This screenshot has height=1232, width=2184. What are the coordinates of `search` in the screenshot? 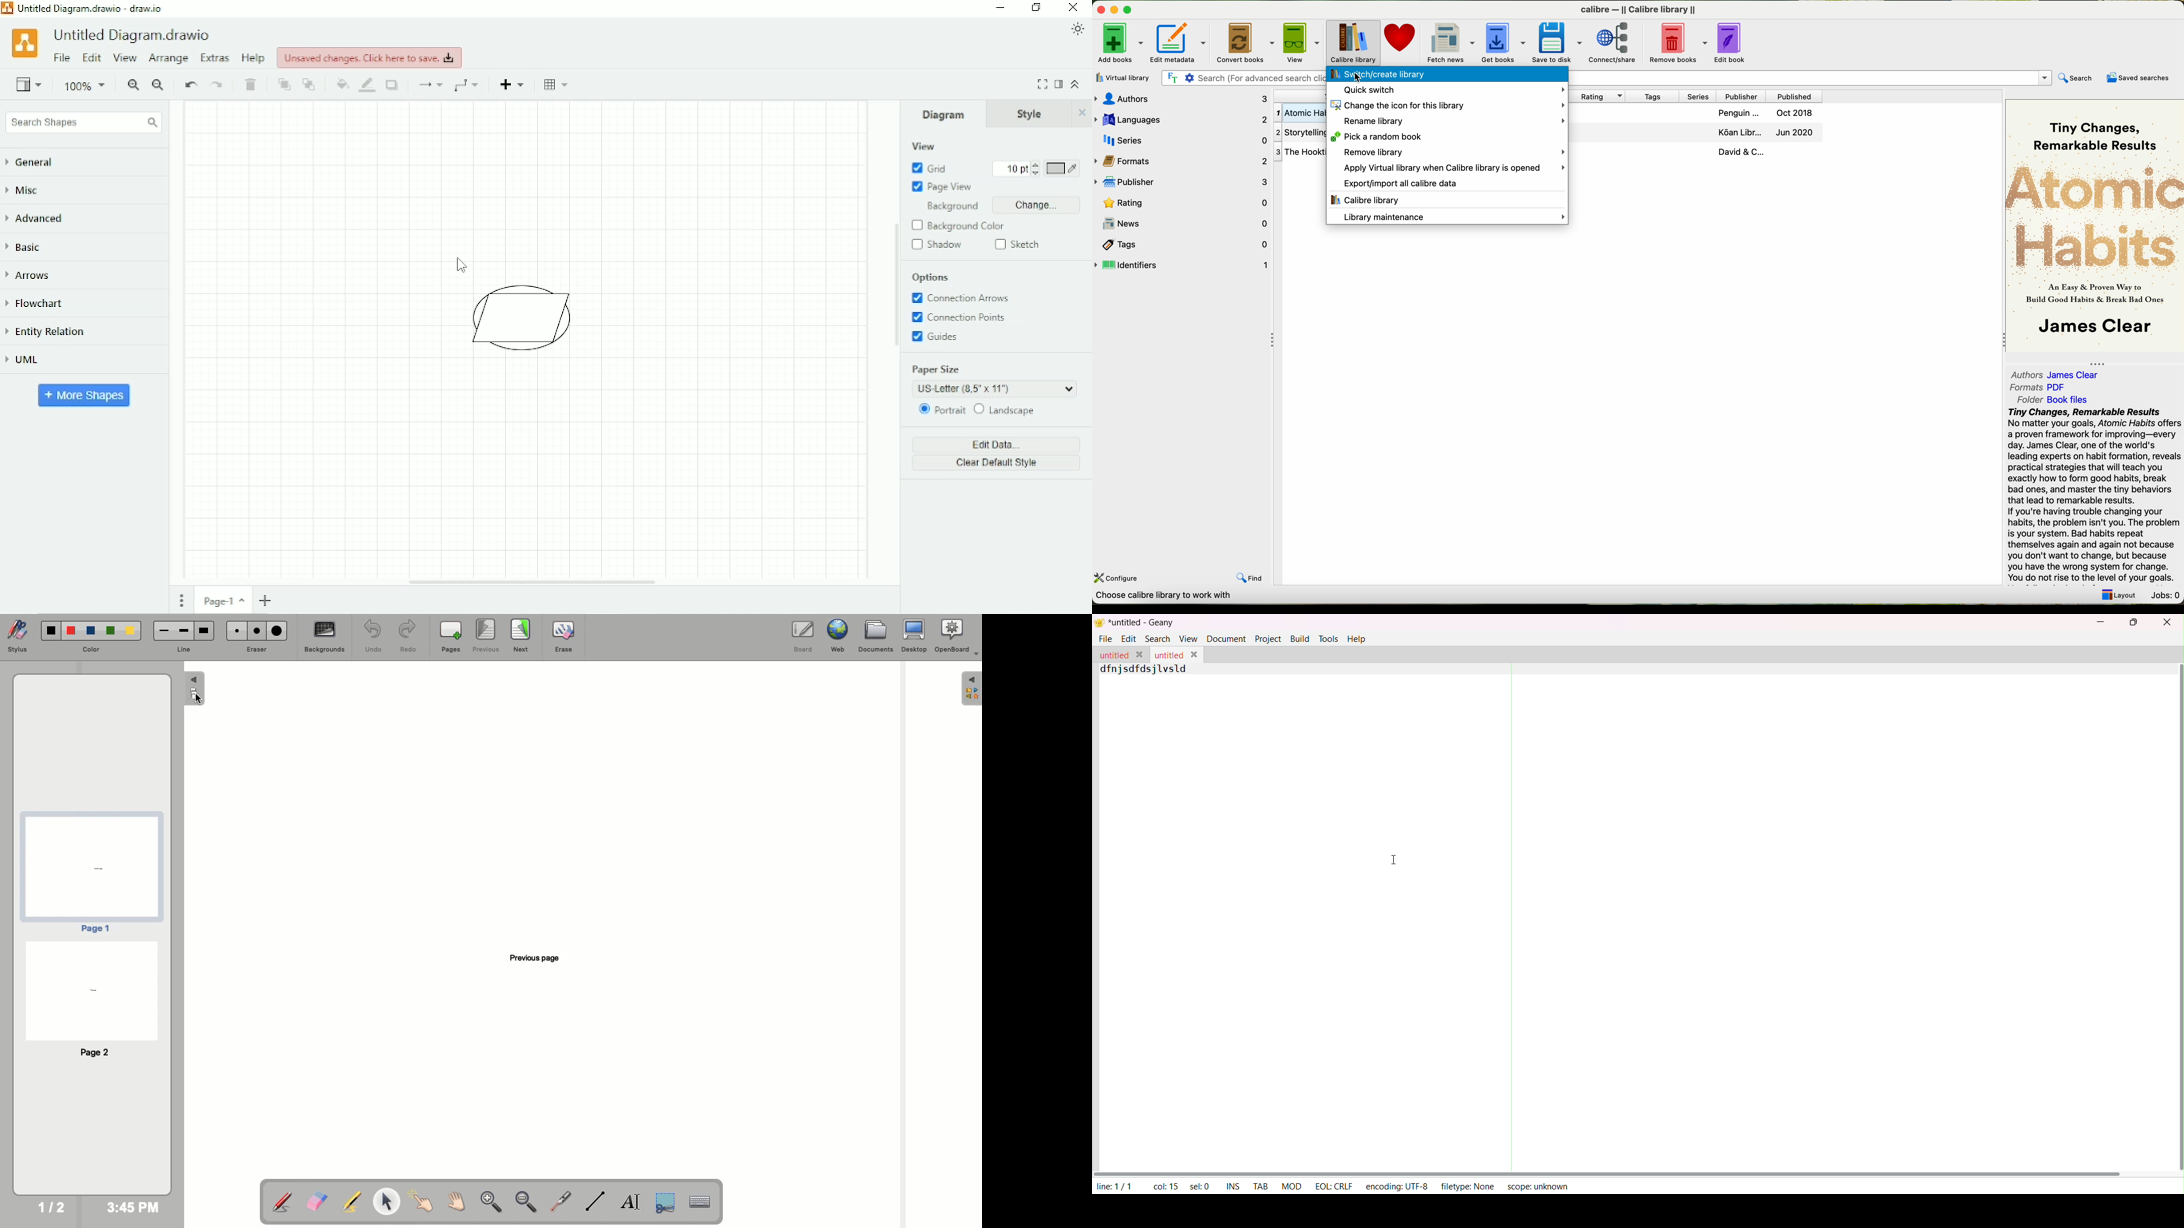 It's located at (1157, 639).